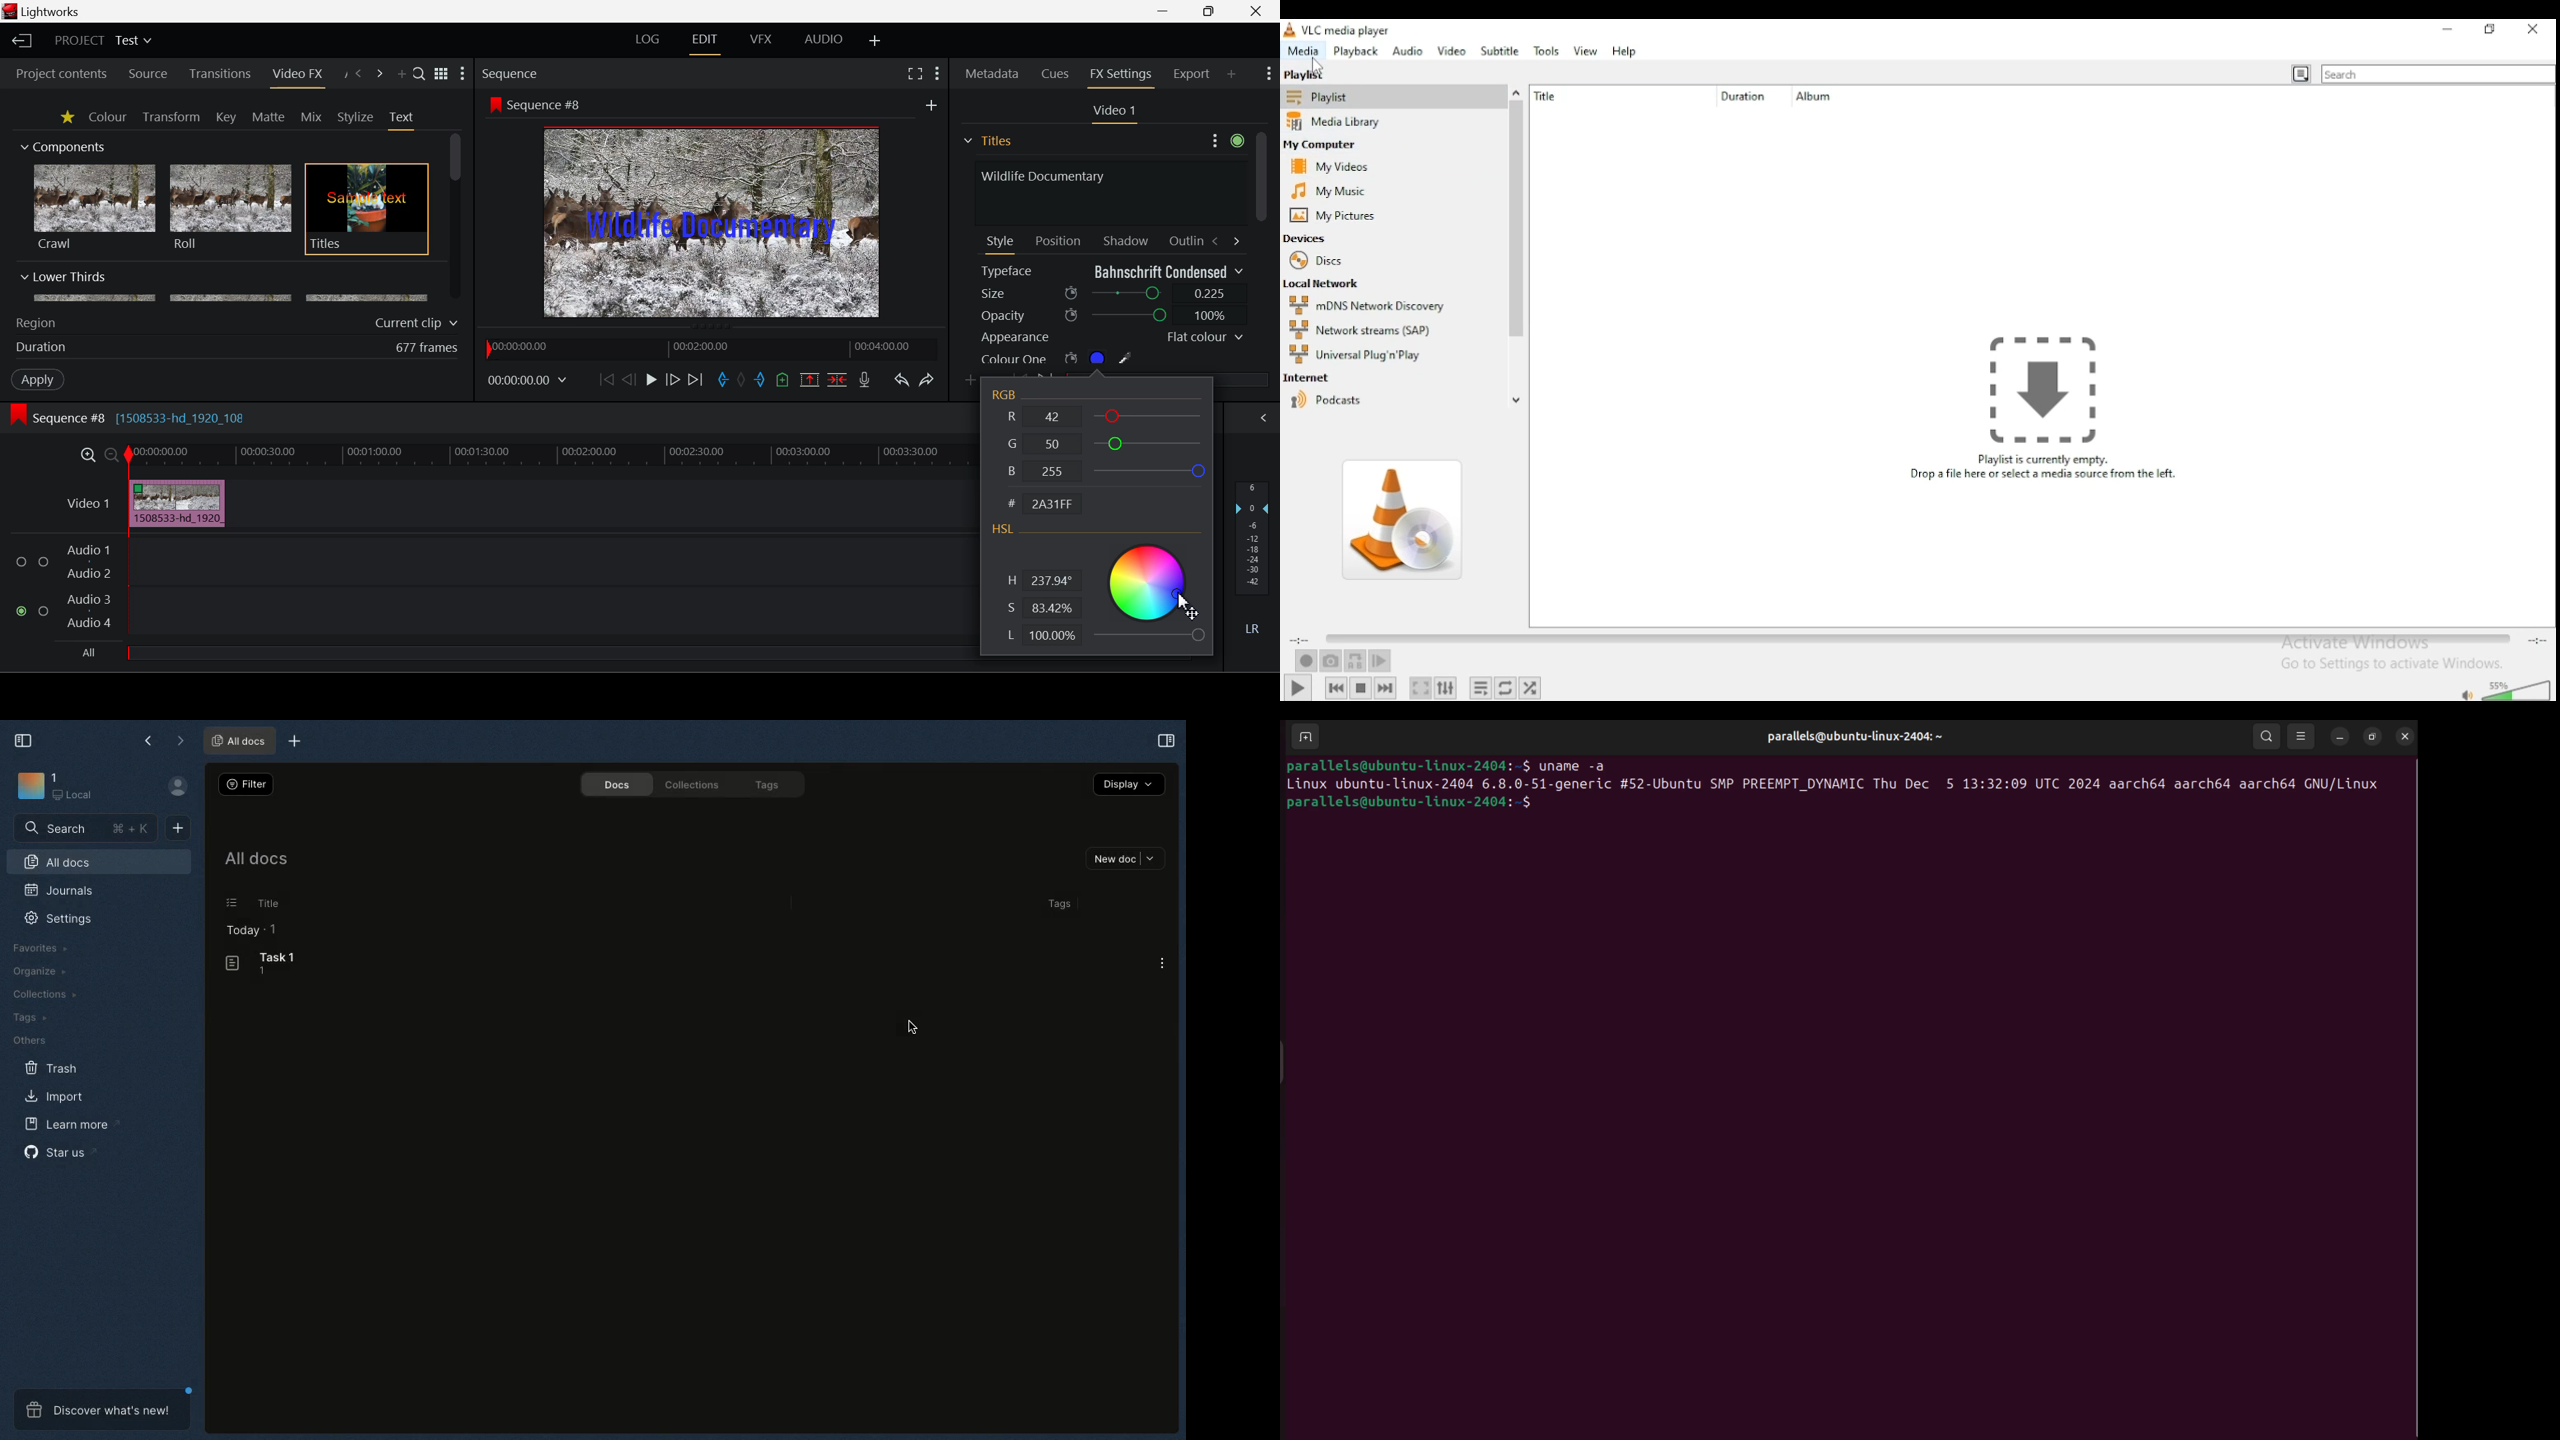 The width and height of the screenshot is (2576, 1456). Describe the element at coordinates (1325, 283) in the screenshot. I see `local network` at that location.